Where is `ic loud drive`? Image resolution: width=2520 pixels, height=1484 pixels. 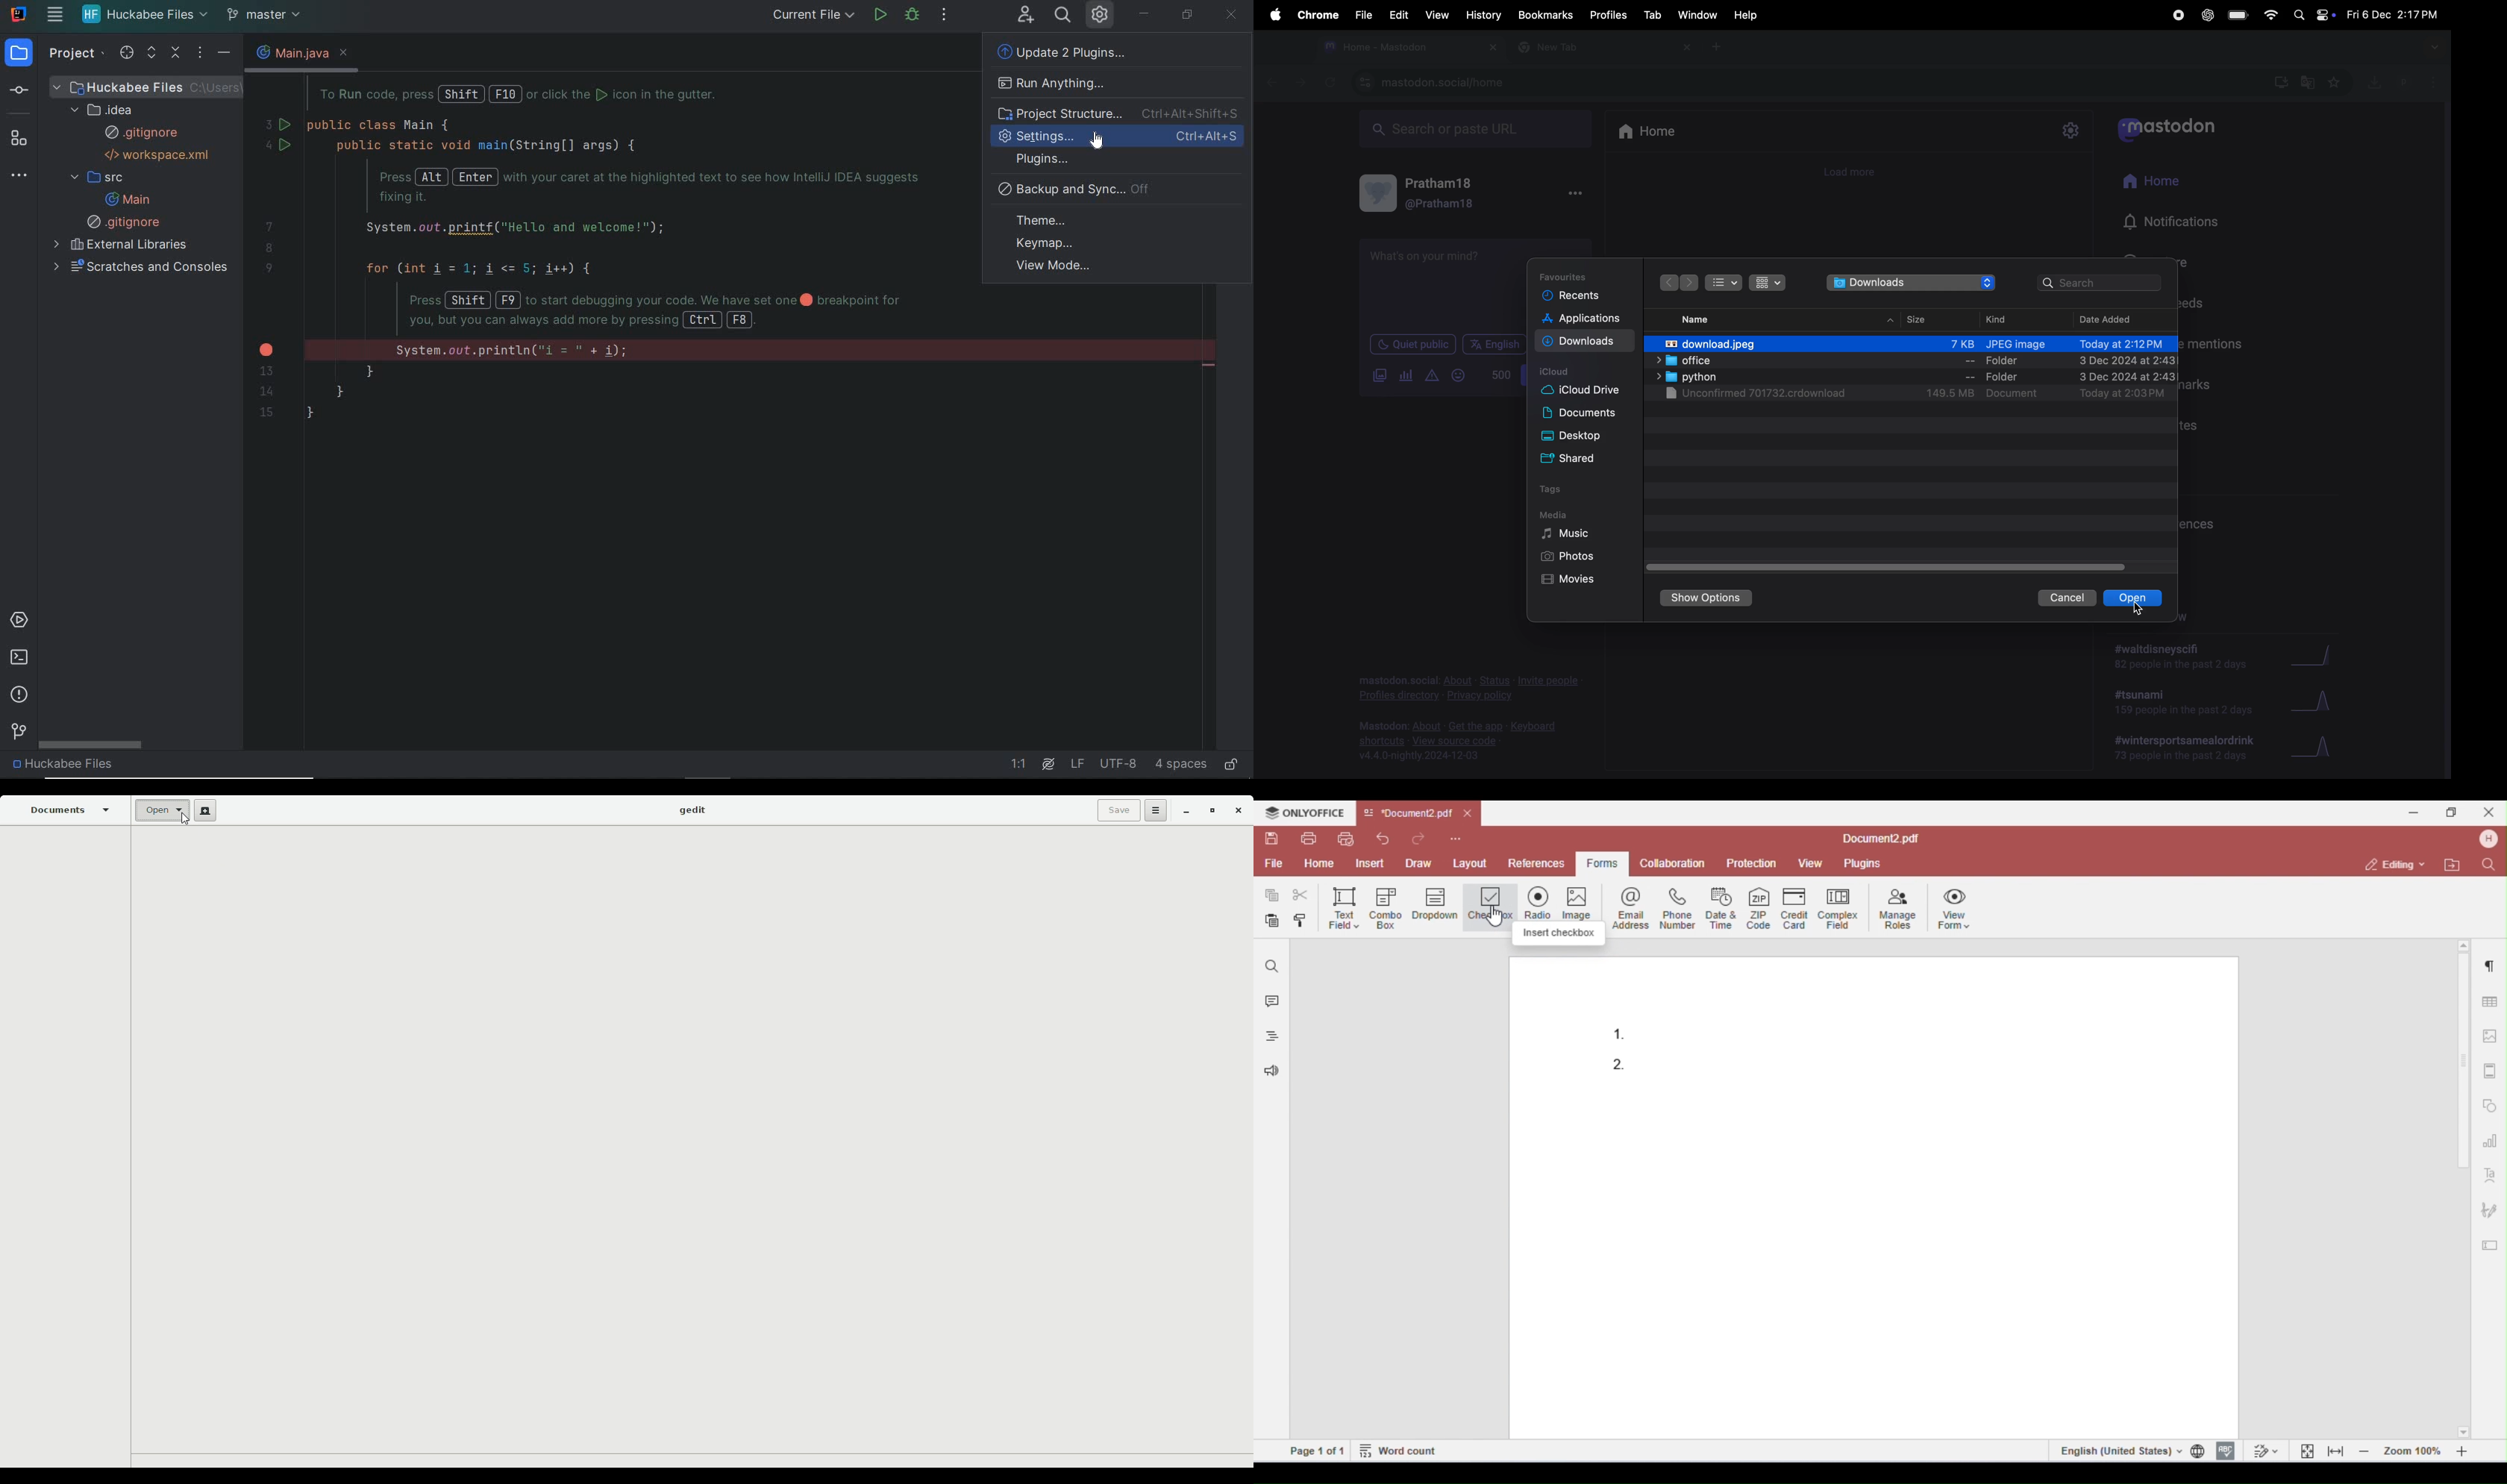
ic loud drive is located at coordinates (1581, 392).